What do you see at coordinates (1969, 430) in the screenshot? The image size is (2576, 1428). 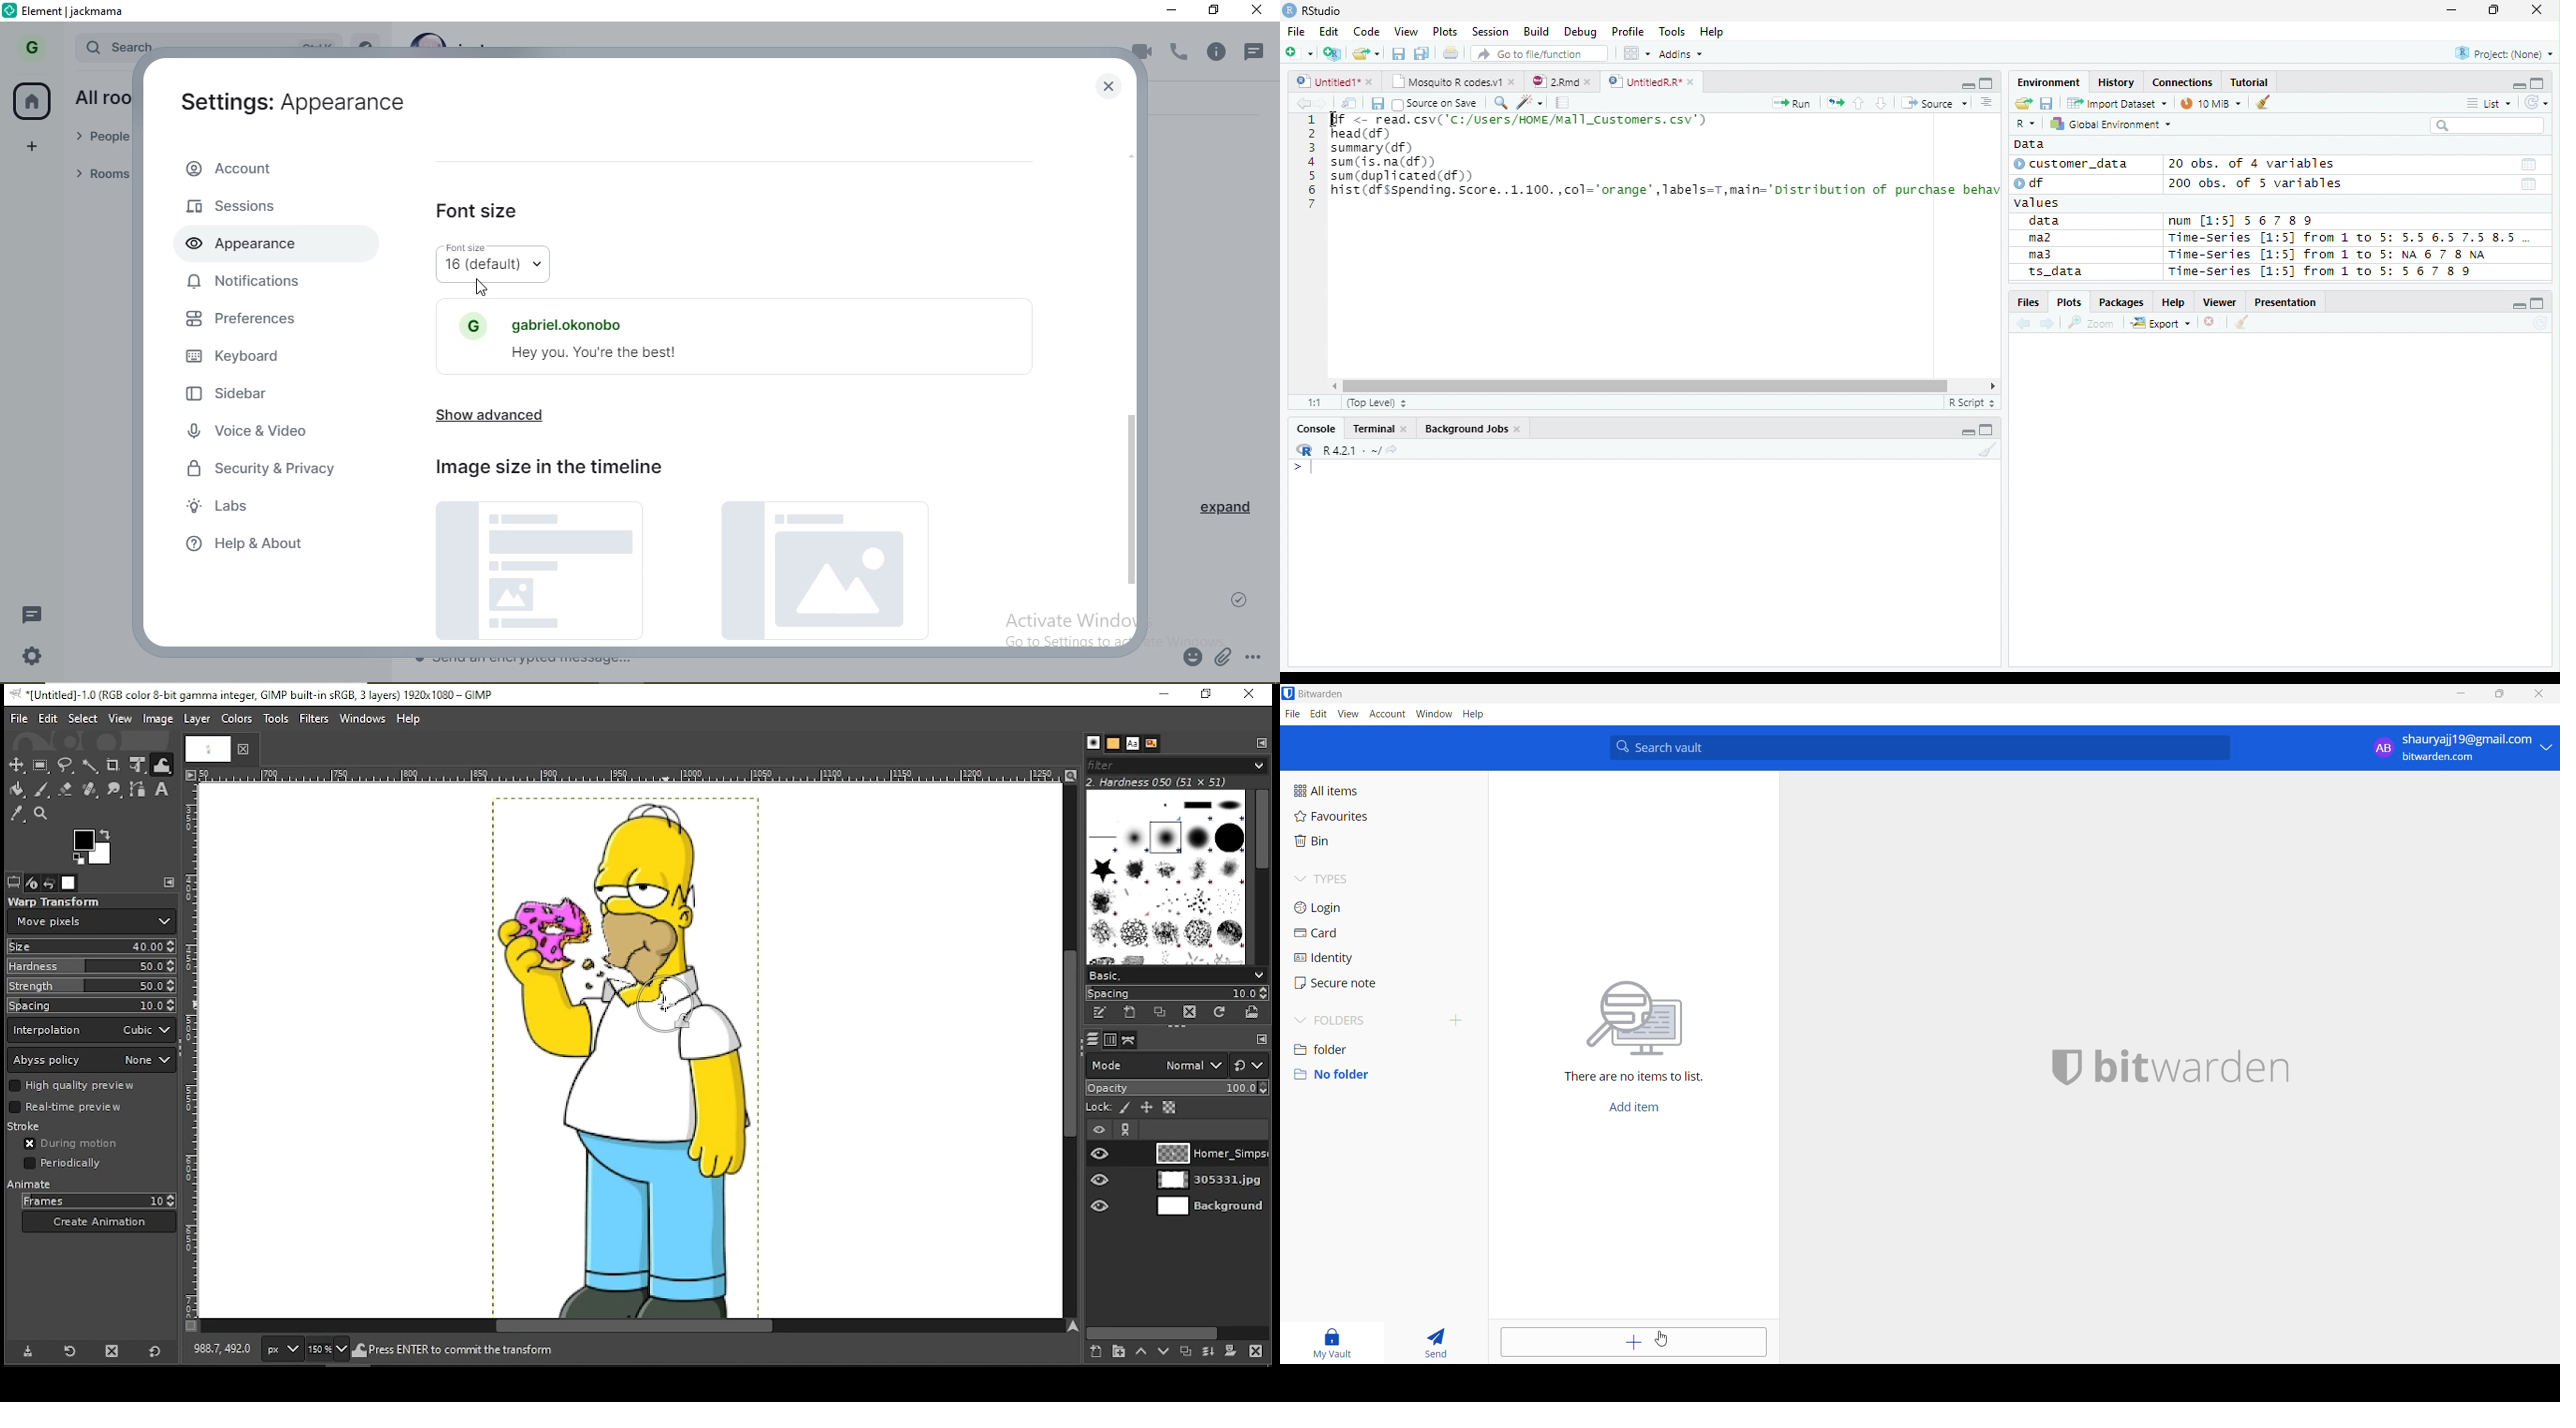 I see `Minimize` at bounding box center [1969, 430].